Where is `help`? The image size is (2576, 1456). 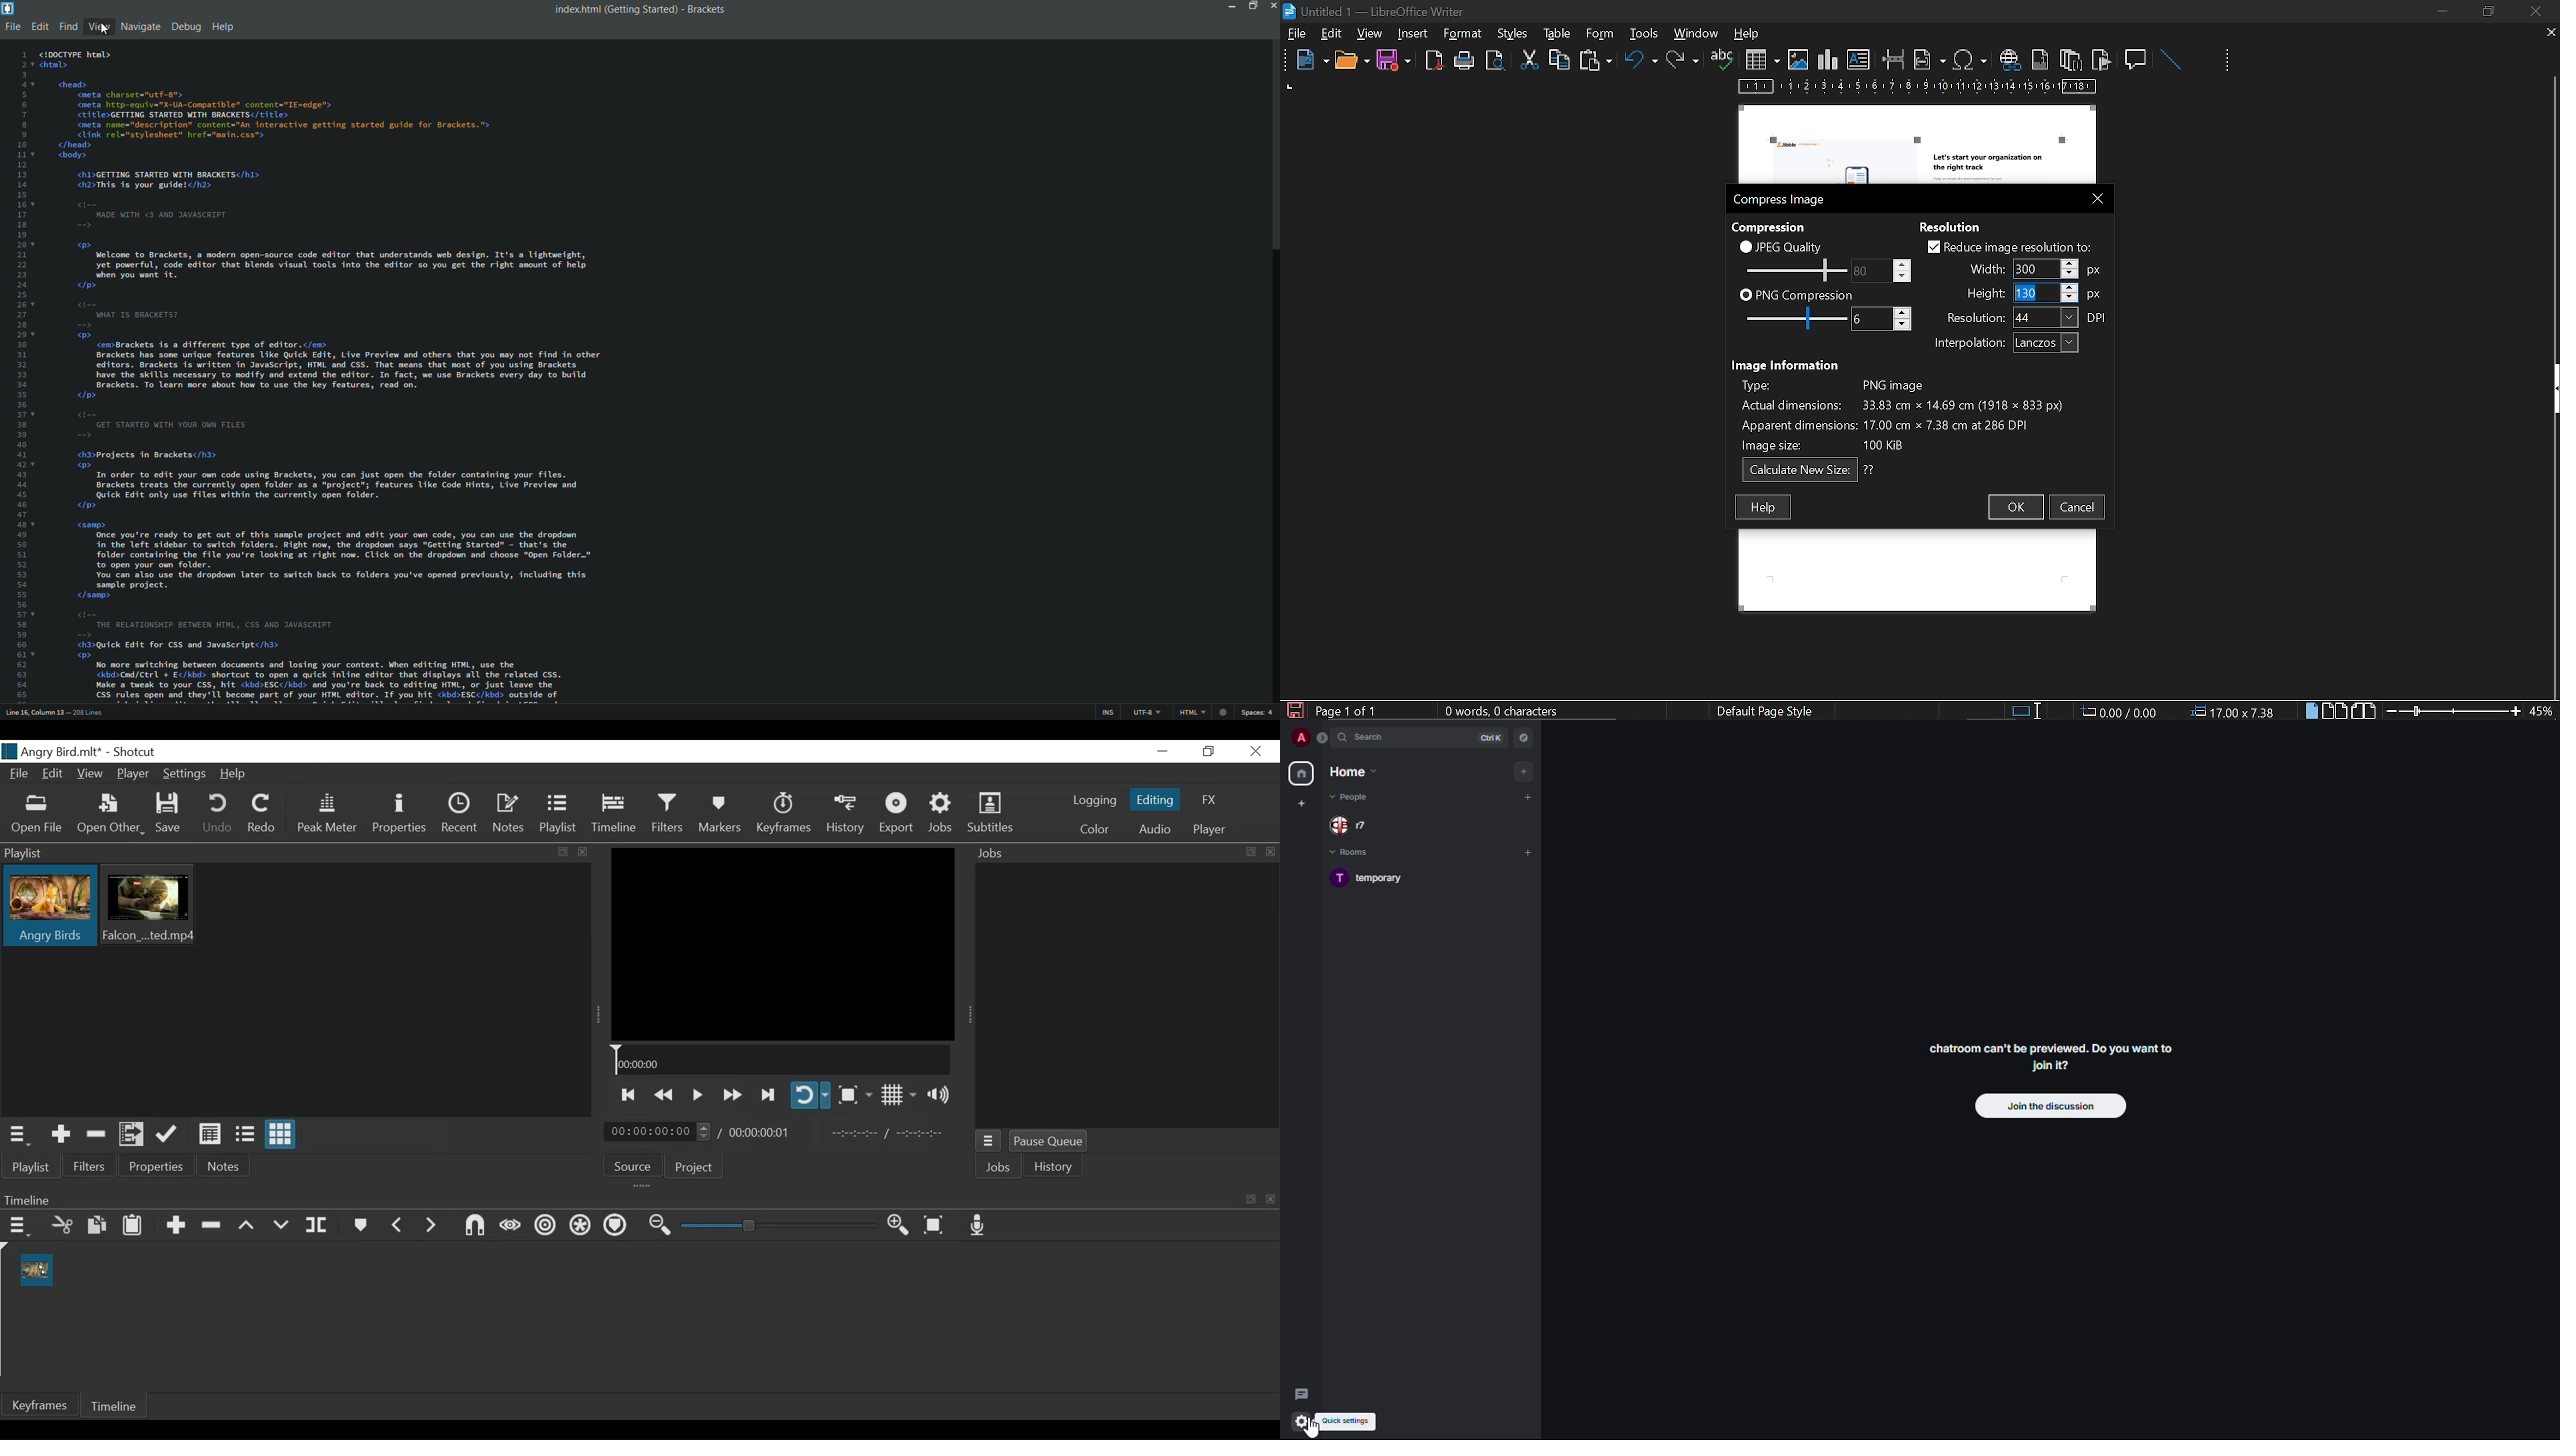
help is located at coordinates (1750, 35).